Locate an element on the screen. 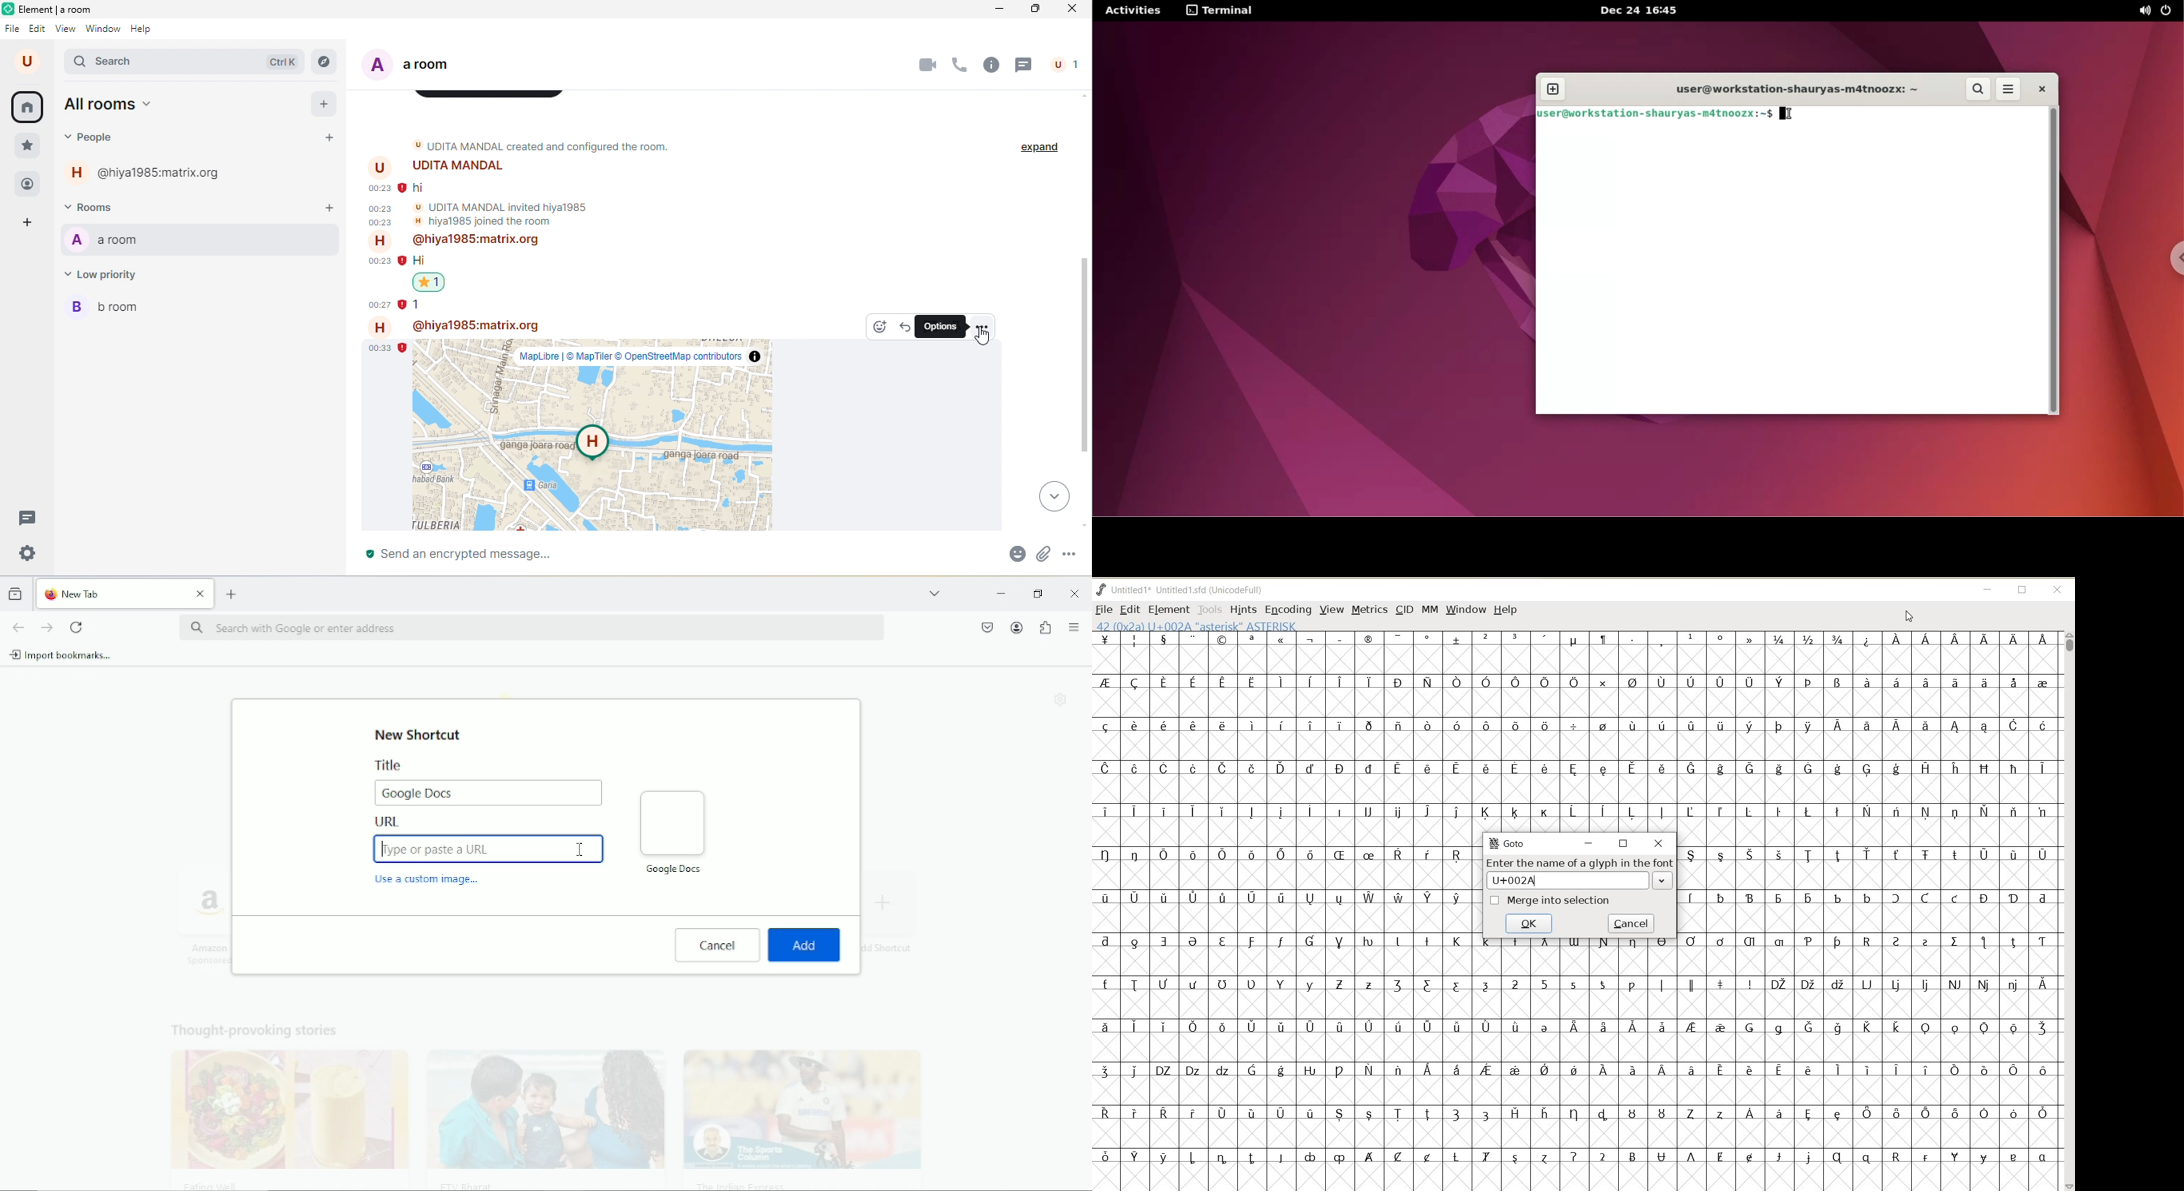 The height and width of the screenshot is (1204, 2184). thread is located at coordinates (1024, 66).